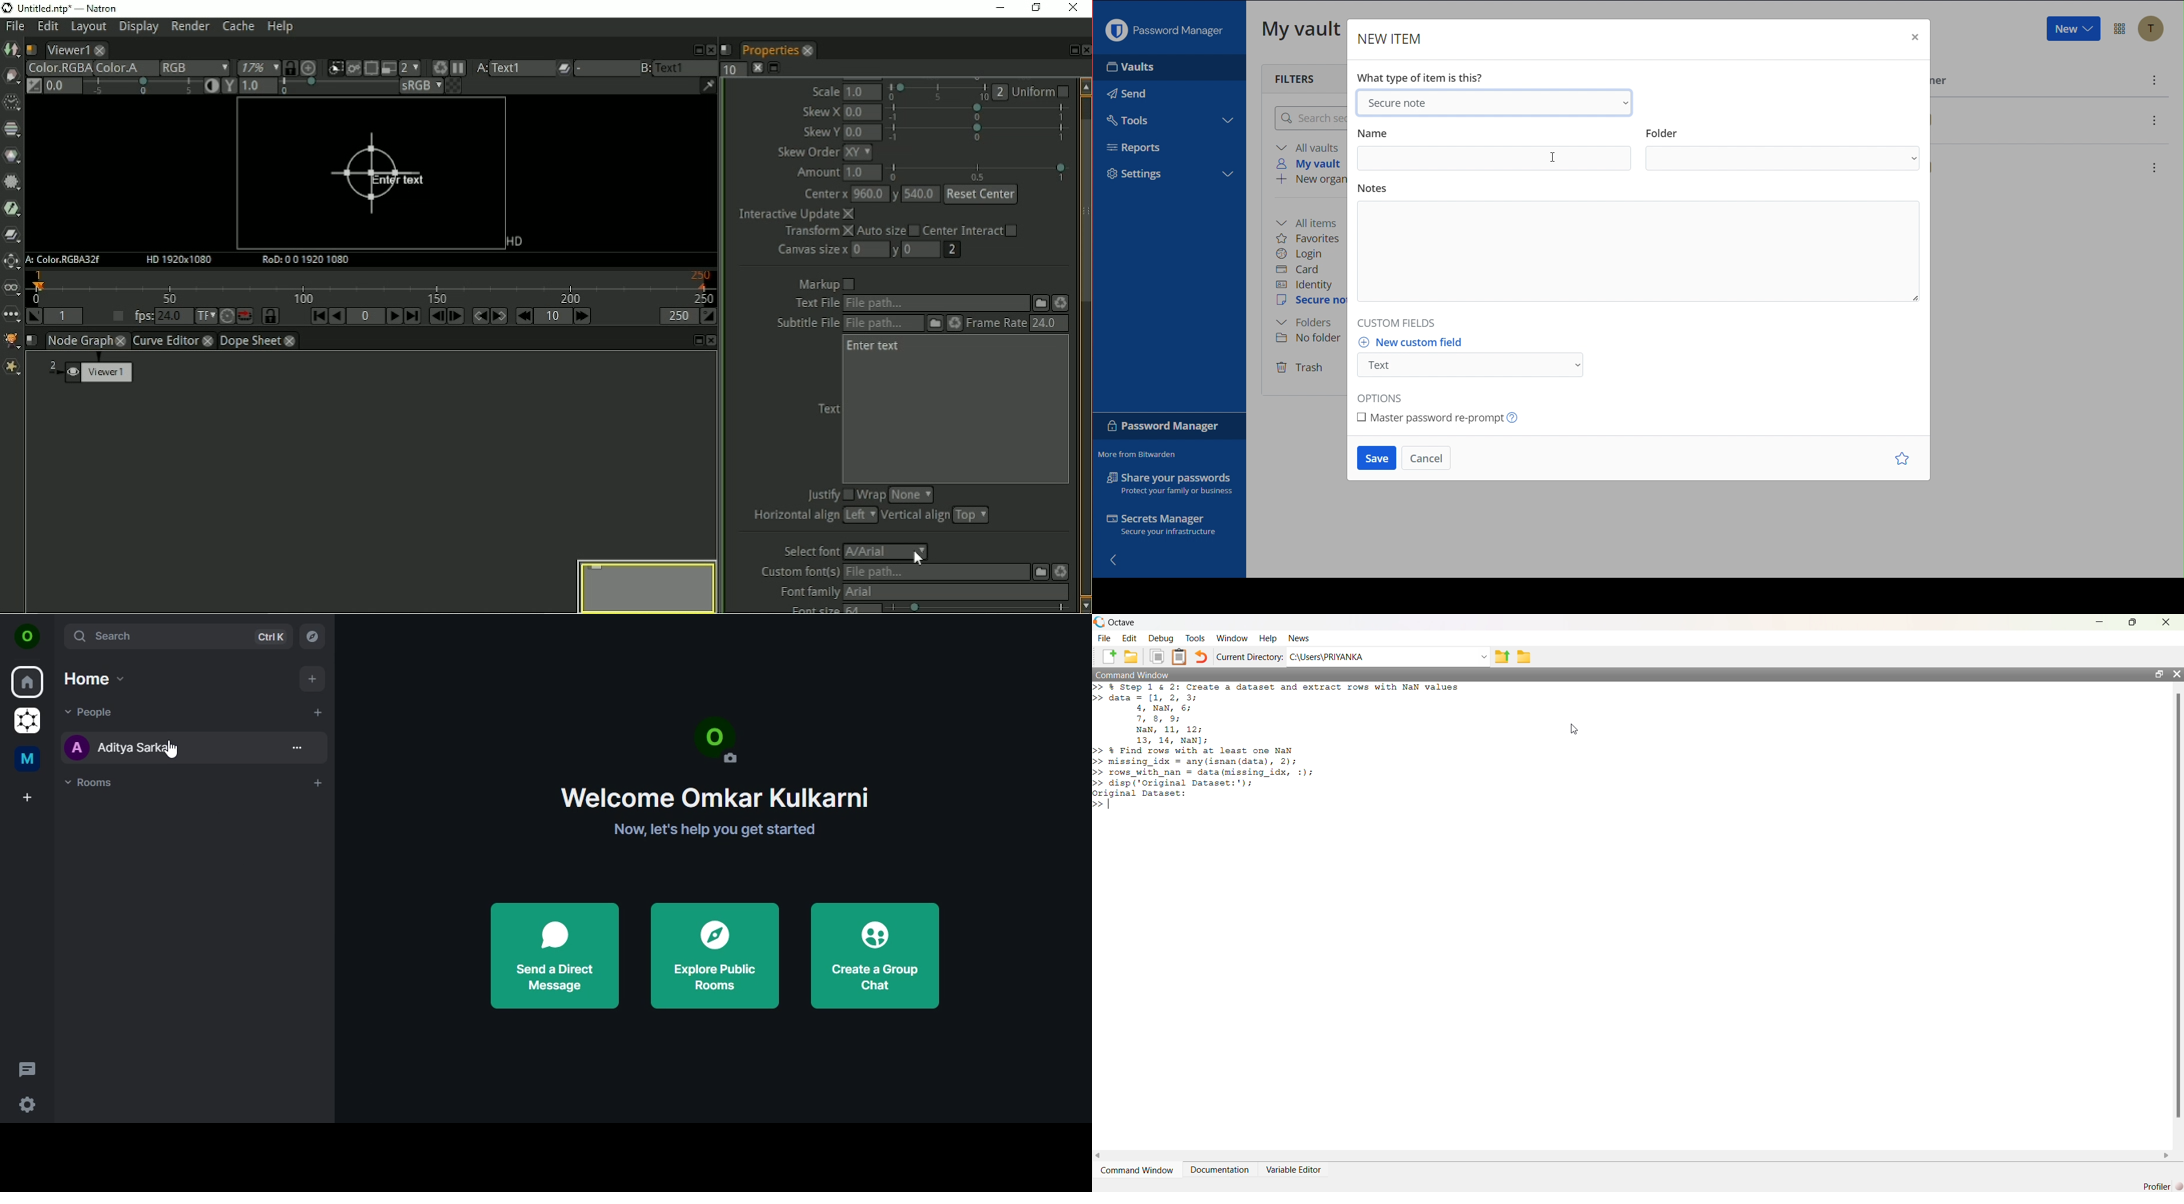 Image resolution: width=2184 pixels, height=1204 pixels. I want to click on Close, so click(1914, 36).